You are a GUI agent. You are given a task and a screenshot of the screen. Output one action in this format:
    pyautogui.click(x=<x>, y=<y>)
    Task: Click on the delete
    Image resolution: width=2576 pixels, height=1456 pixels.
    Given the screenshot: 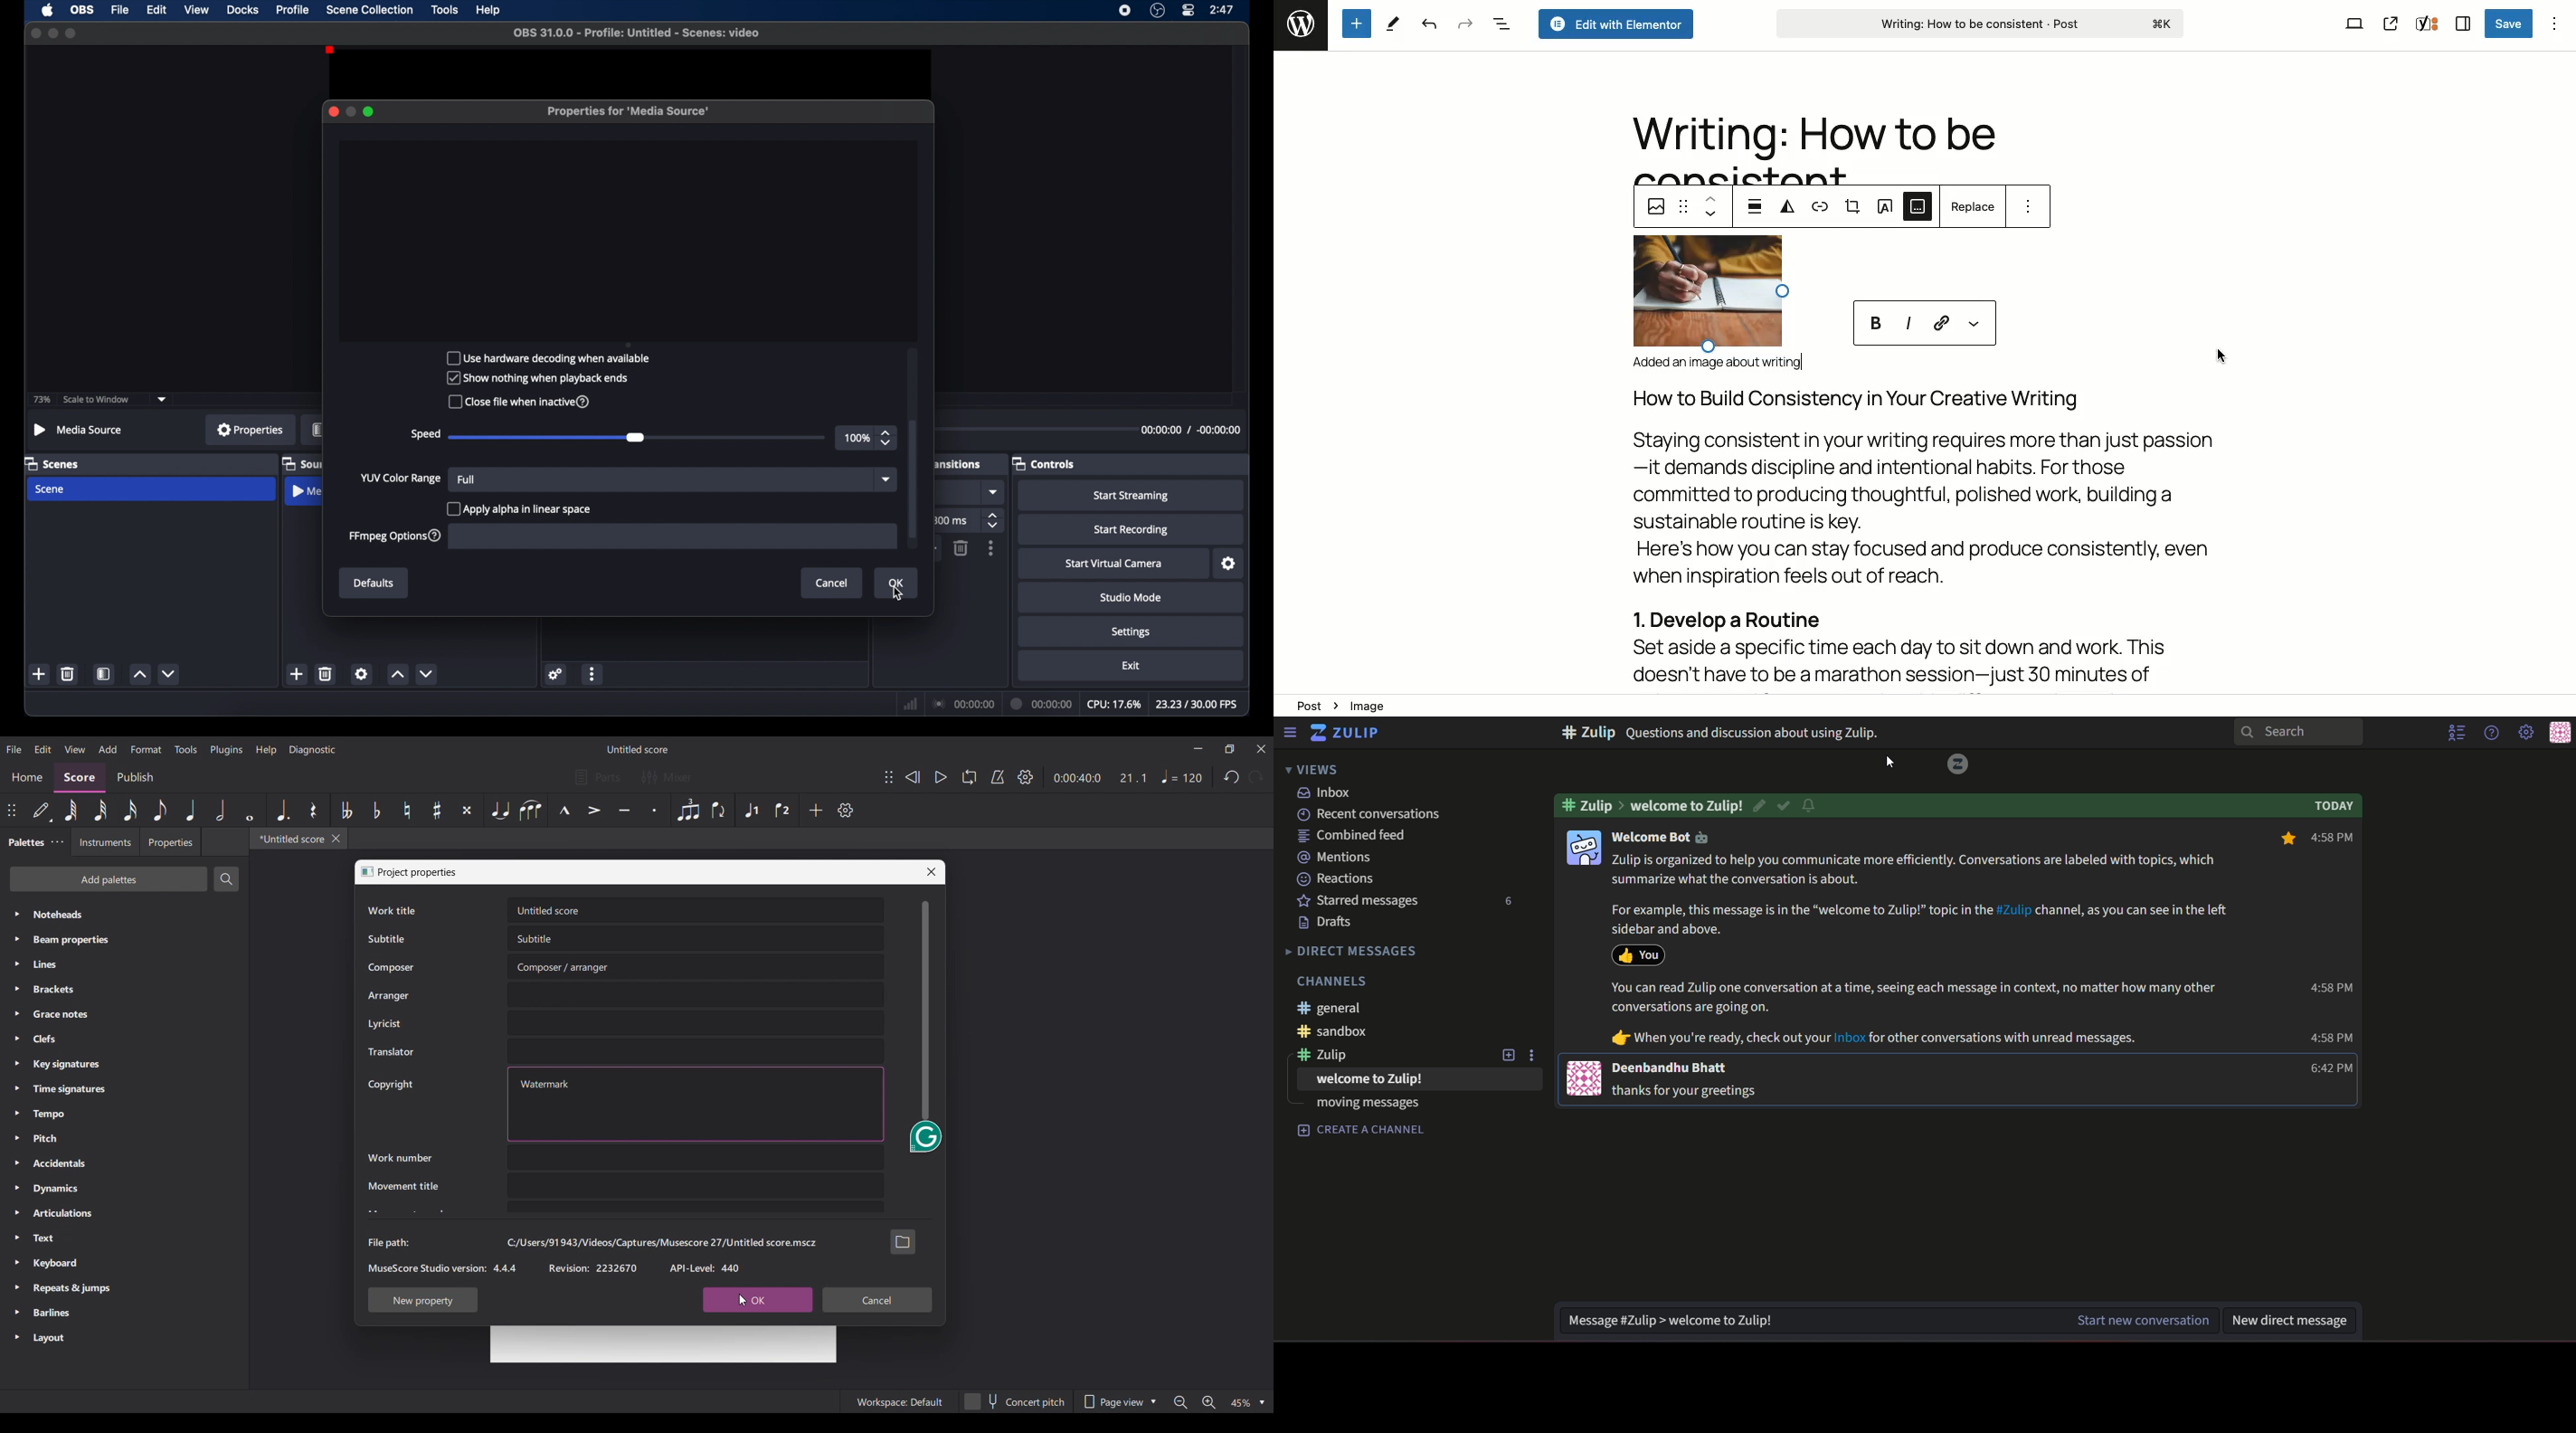 What is the action you would take?
    pyautogui.click(x=960, y=548)
    